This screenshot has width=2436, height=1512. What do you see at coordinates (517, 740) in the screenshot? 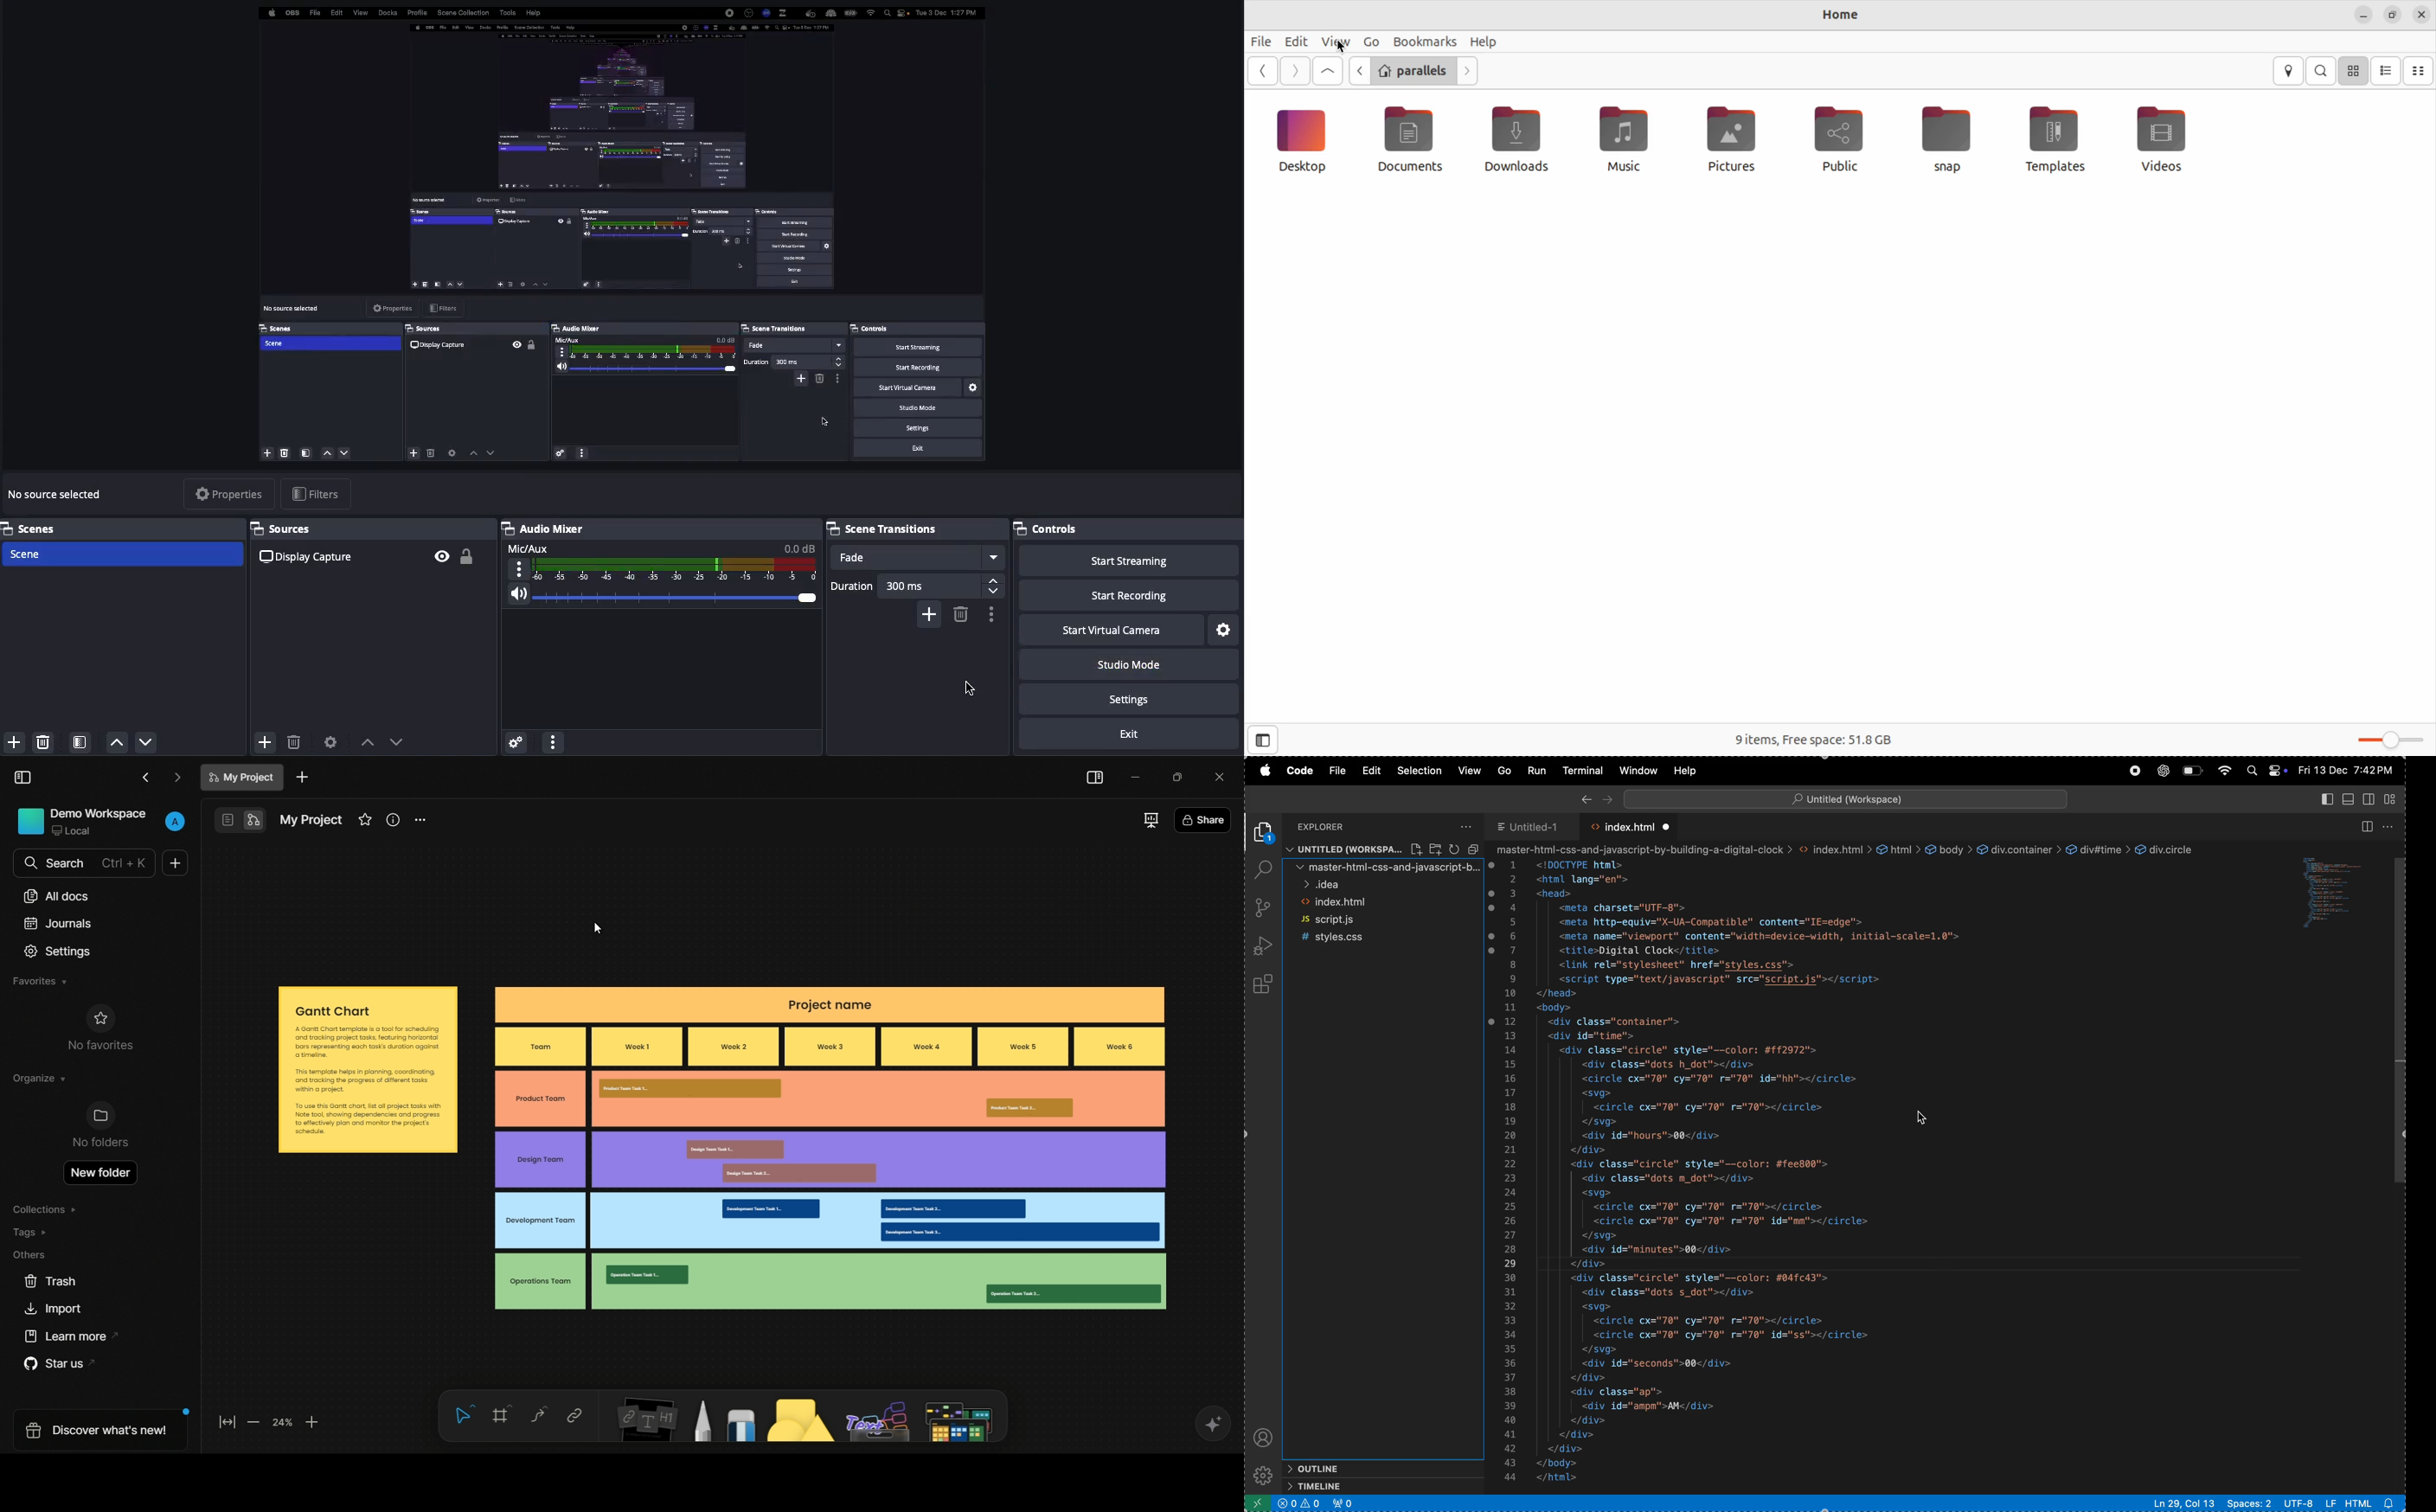
I see `Advanced audio properties` at bounding box center [517, 740].